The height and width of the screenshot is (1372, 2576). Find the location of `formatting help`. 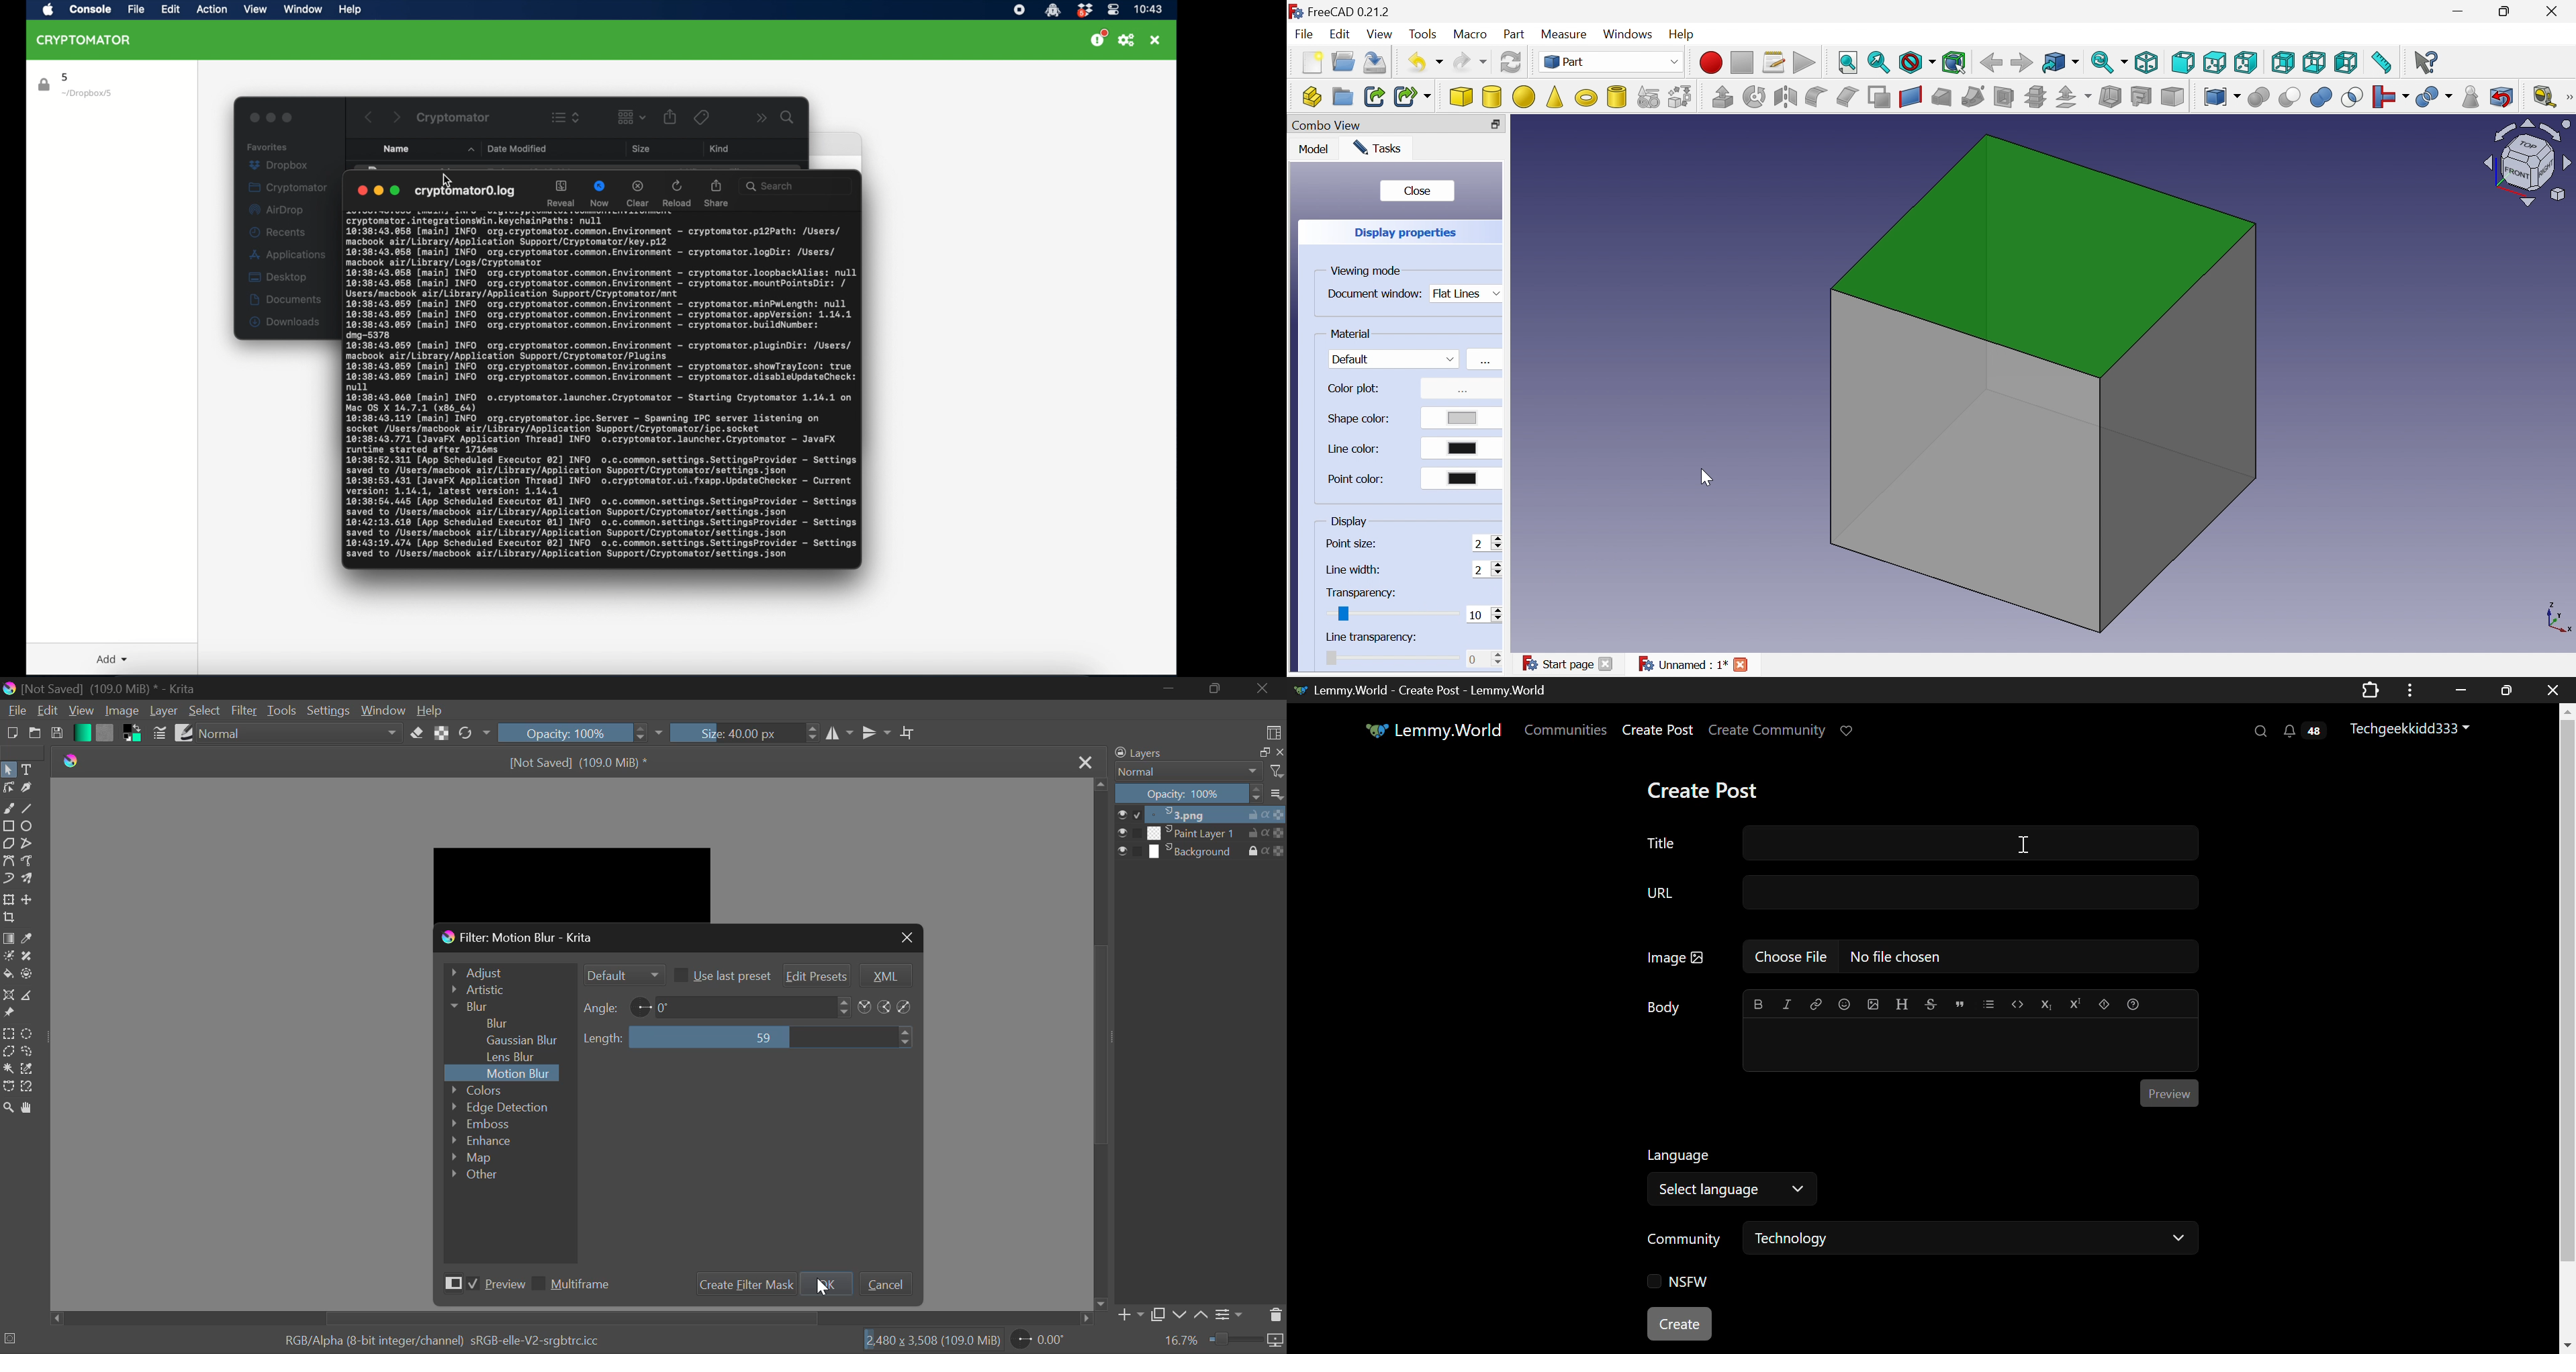

formatting help is located at coordinates (2131, 1002).